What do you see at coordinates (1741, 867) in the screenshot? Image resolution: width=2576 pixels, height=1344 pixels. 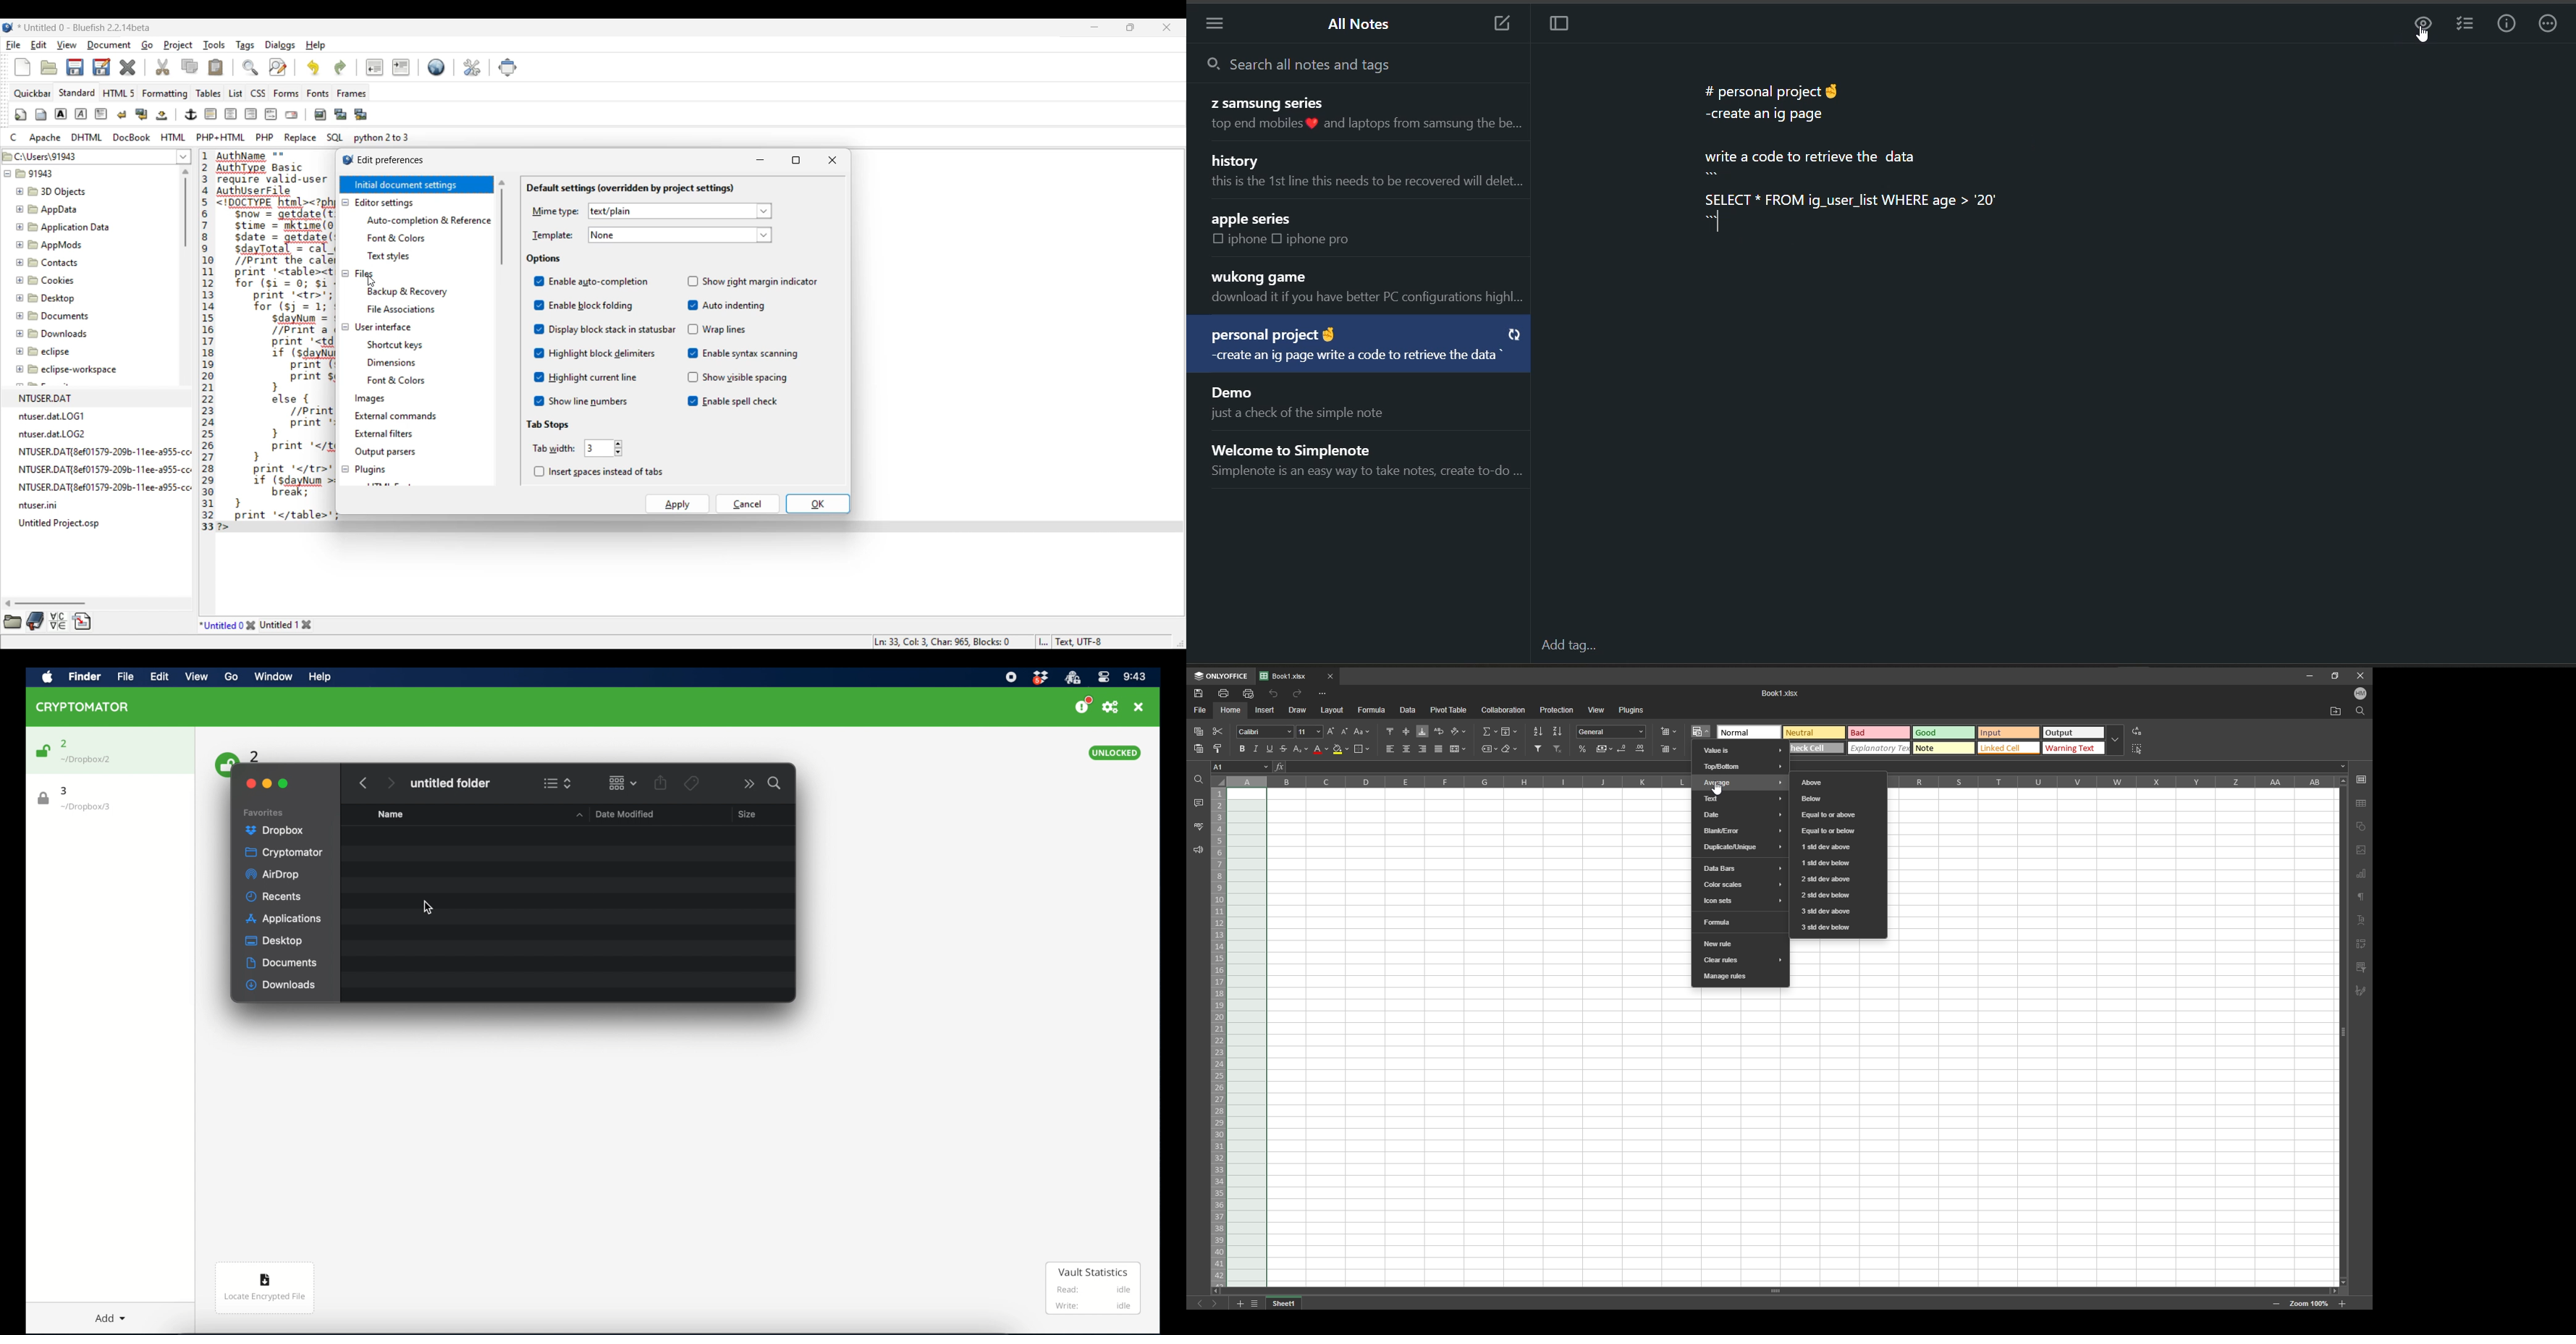 I see `data bars` at bounding box center [1741, 867].